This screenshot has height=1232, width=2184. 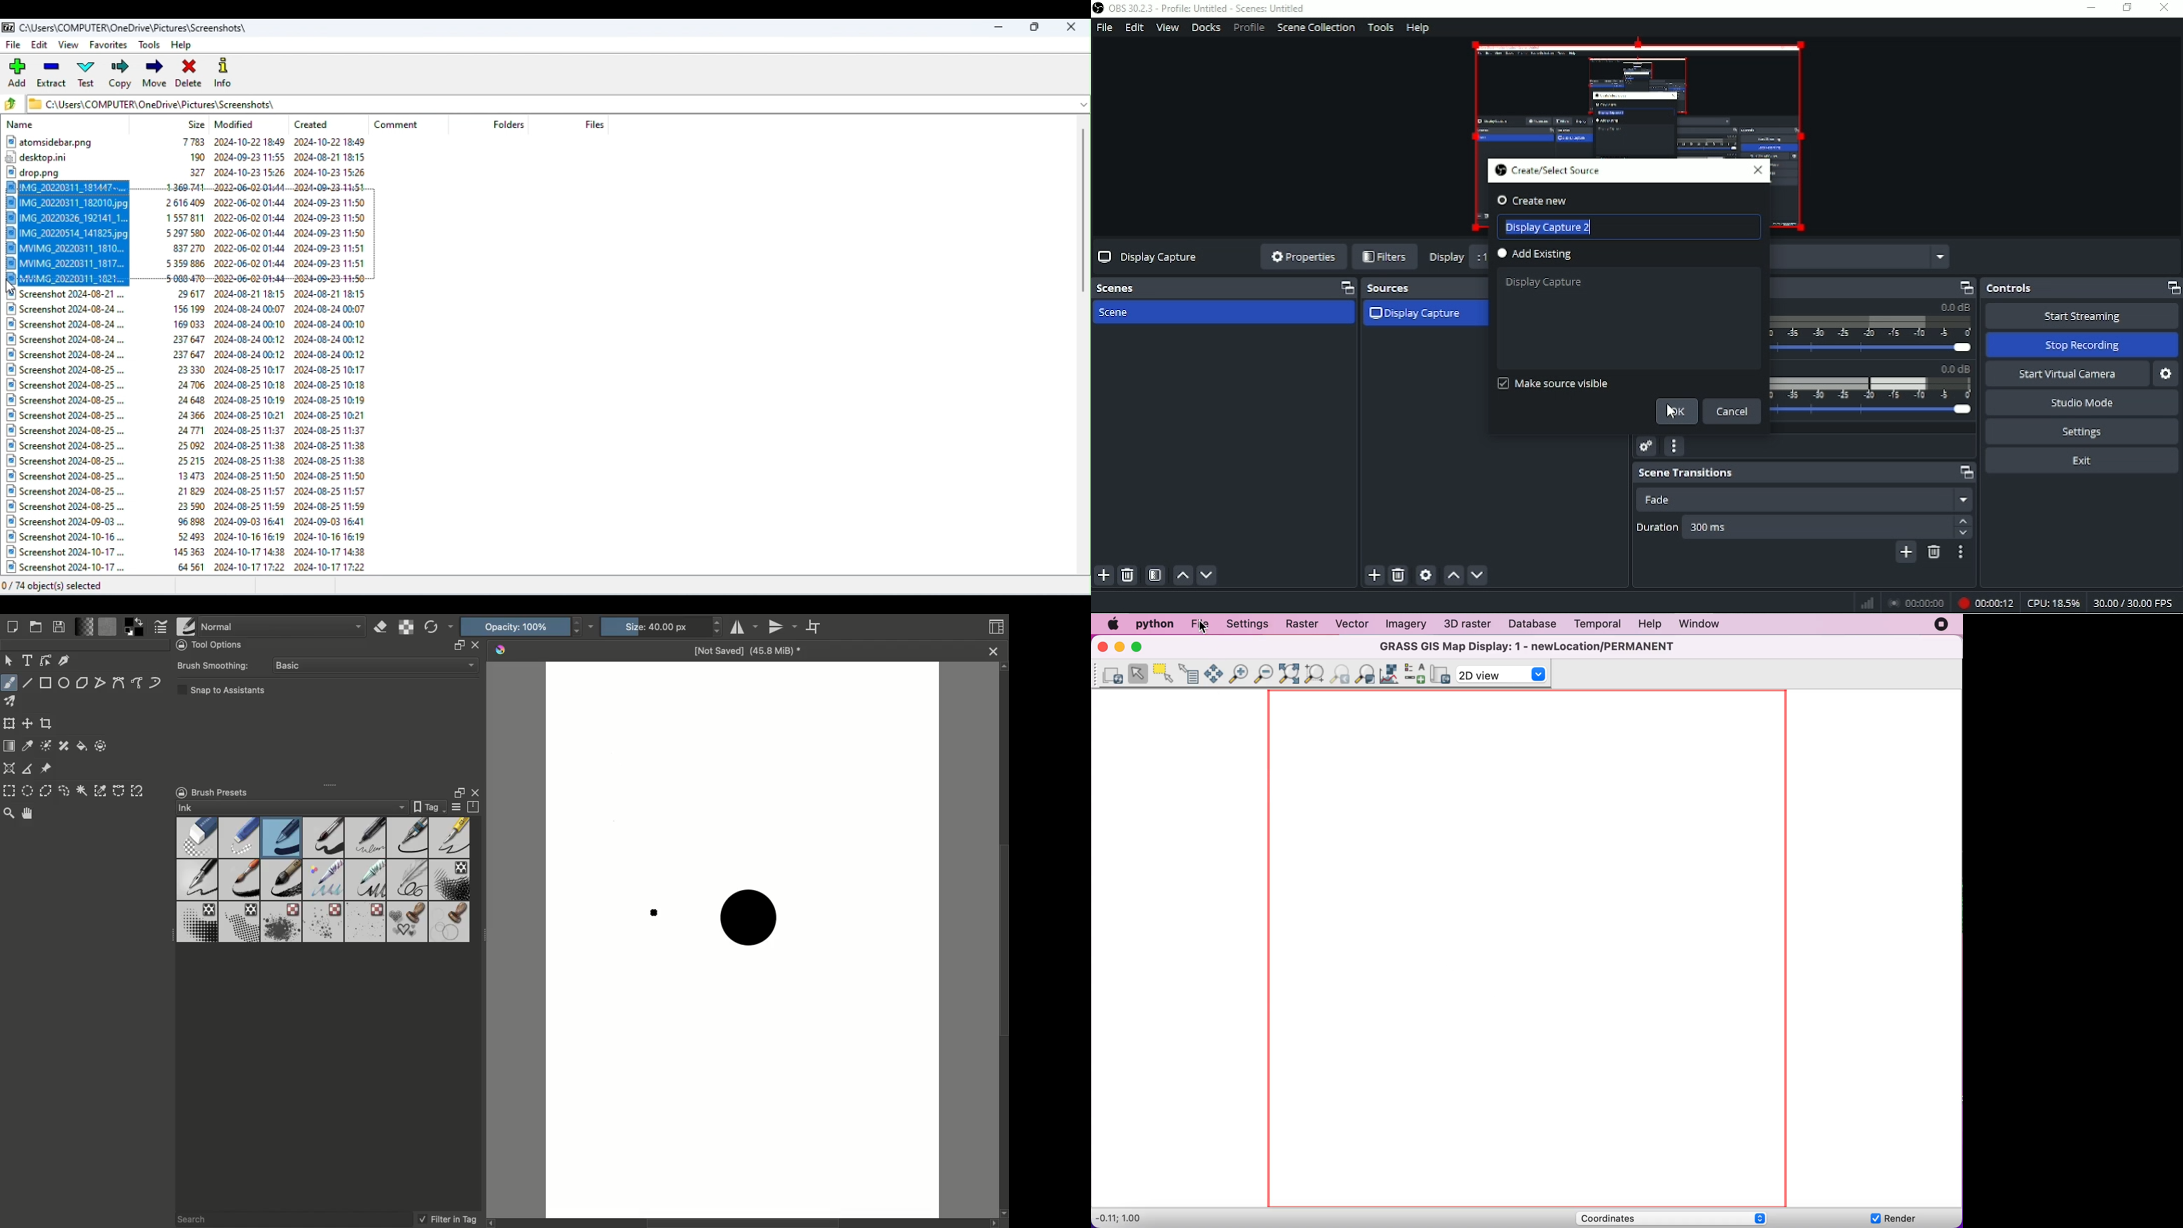 What do you see at coordinates (47, 769) in the screenshot?
I see `Reference images` at bounding box center [47, 769].